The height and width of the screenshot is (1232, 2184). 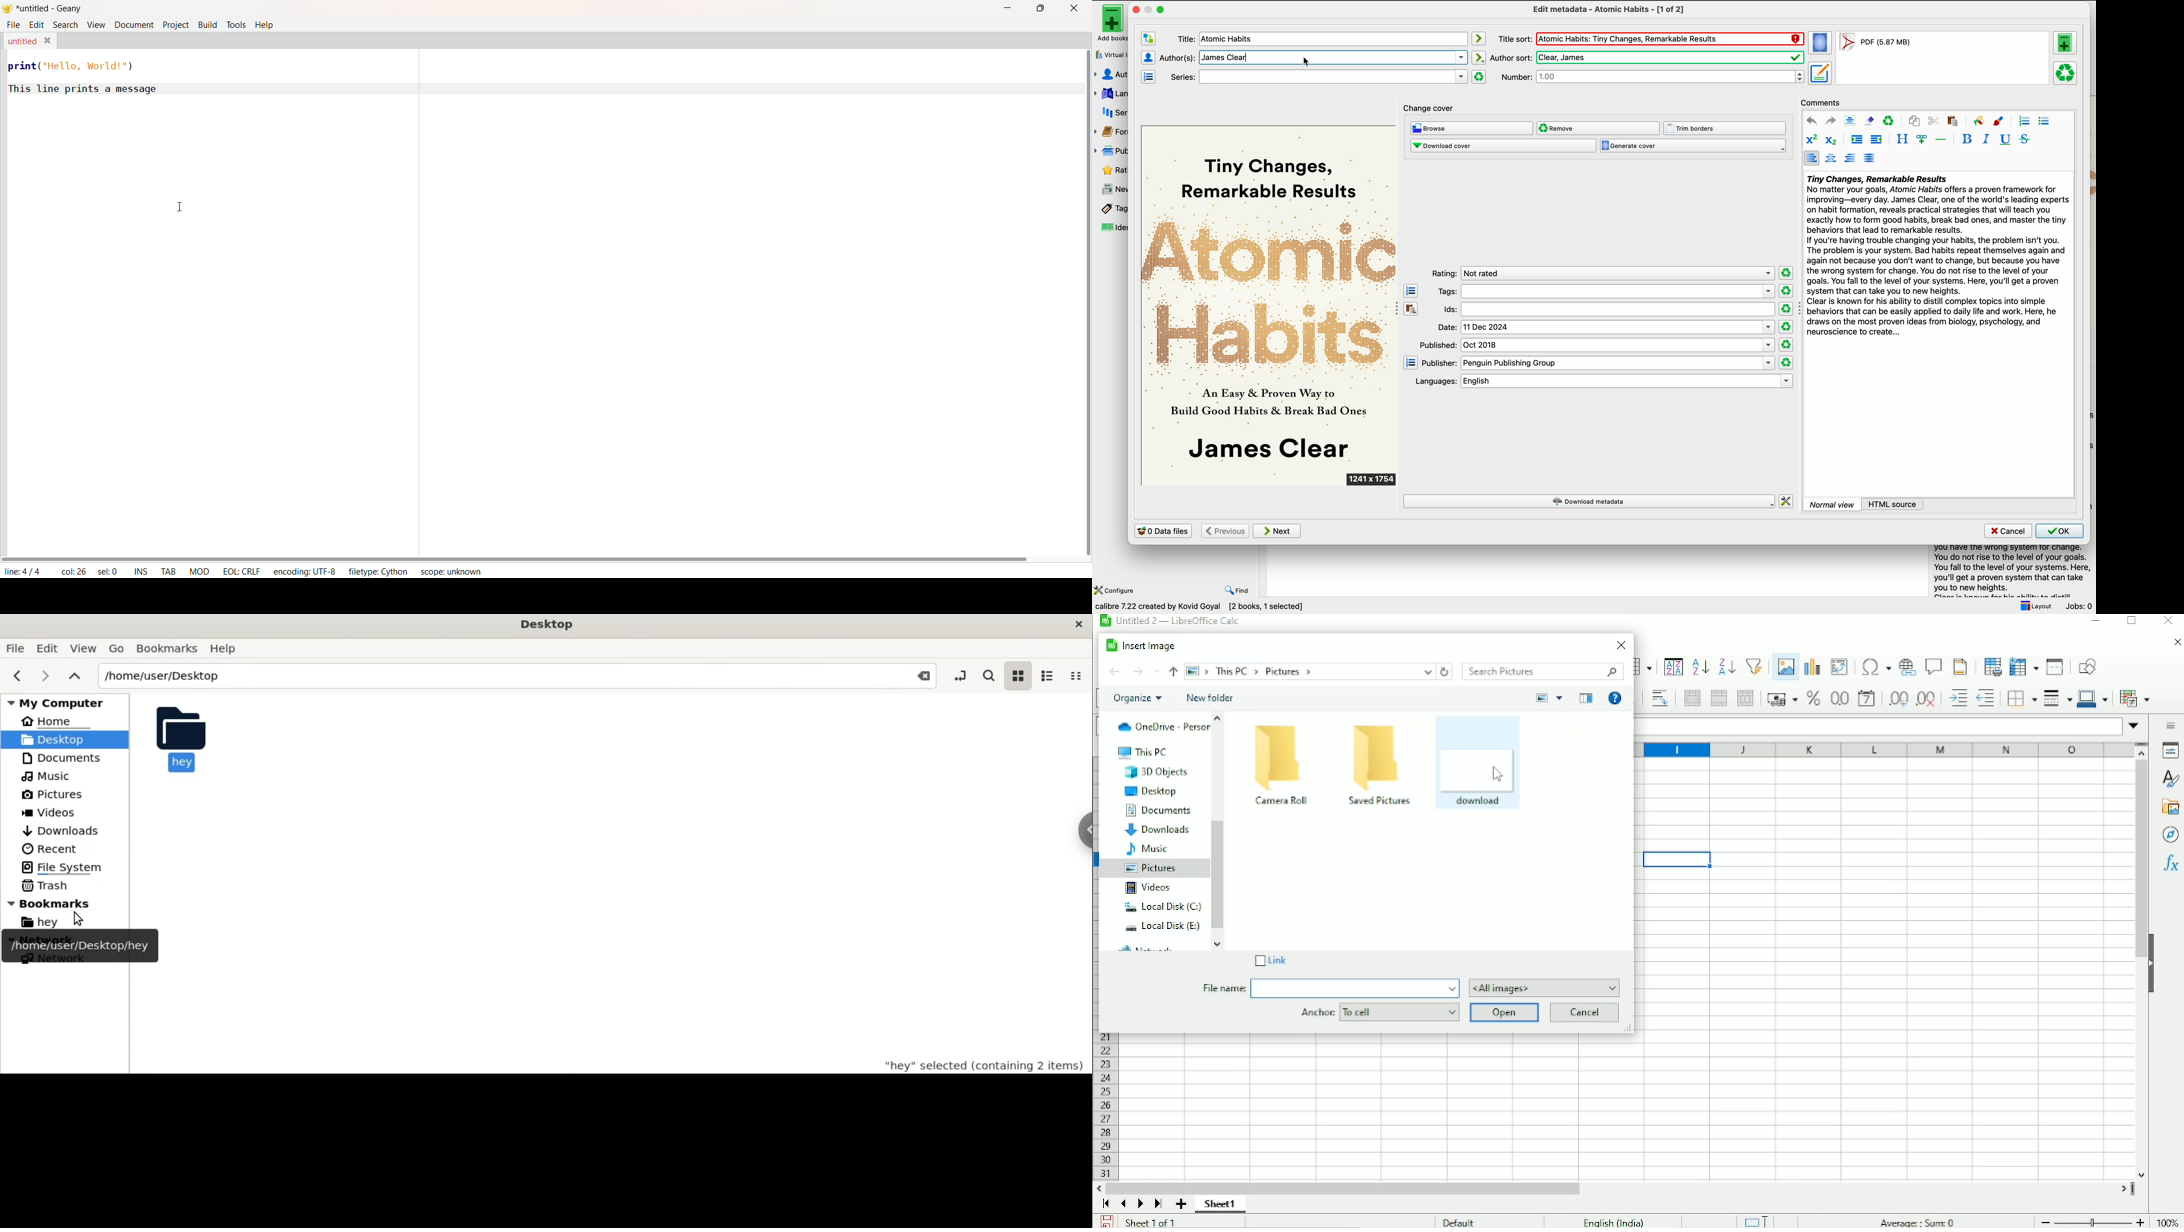 I want to click on Border color, so click(x=2094, y=700).